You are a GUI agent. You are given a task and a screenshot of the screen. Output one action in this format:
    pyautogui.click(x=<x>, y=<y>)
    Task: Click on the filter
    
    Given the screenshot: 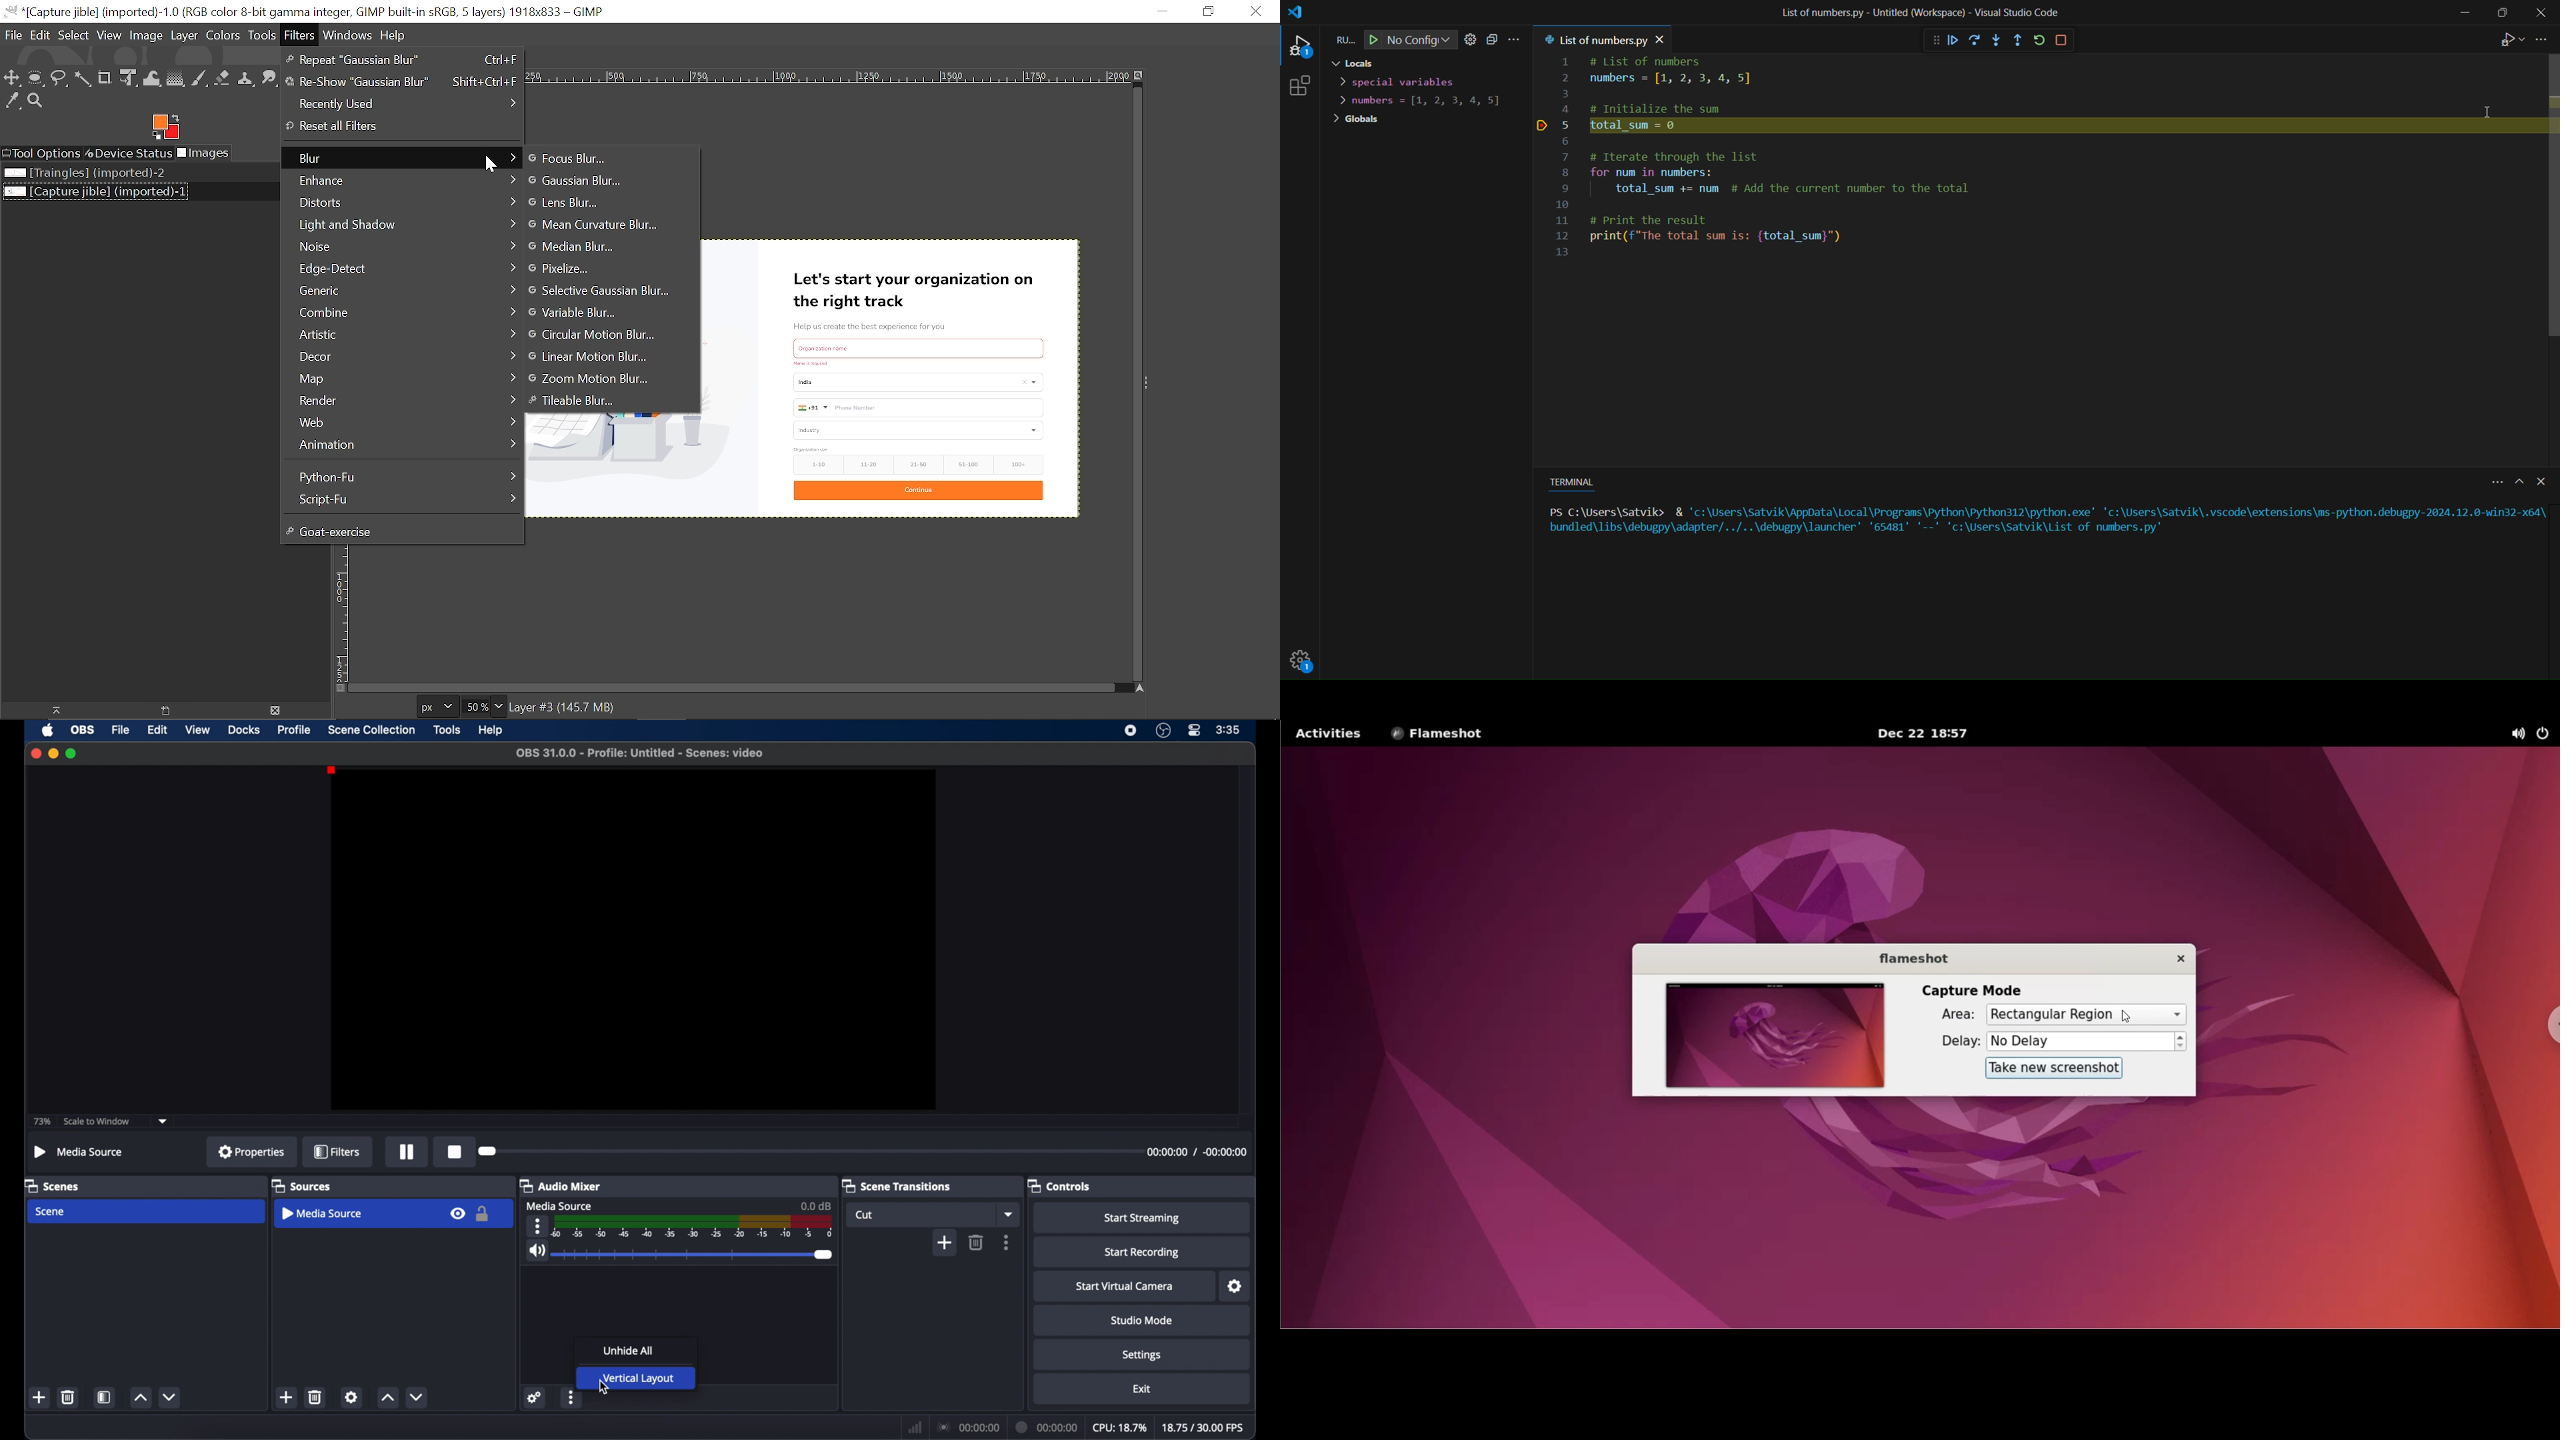 What is the action you would take?
    pyautogui.click(x=337, y=1151)
    